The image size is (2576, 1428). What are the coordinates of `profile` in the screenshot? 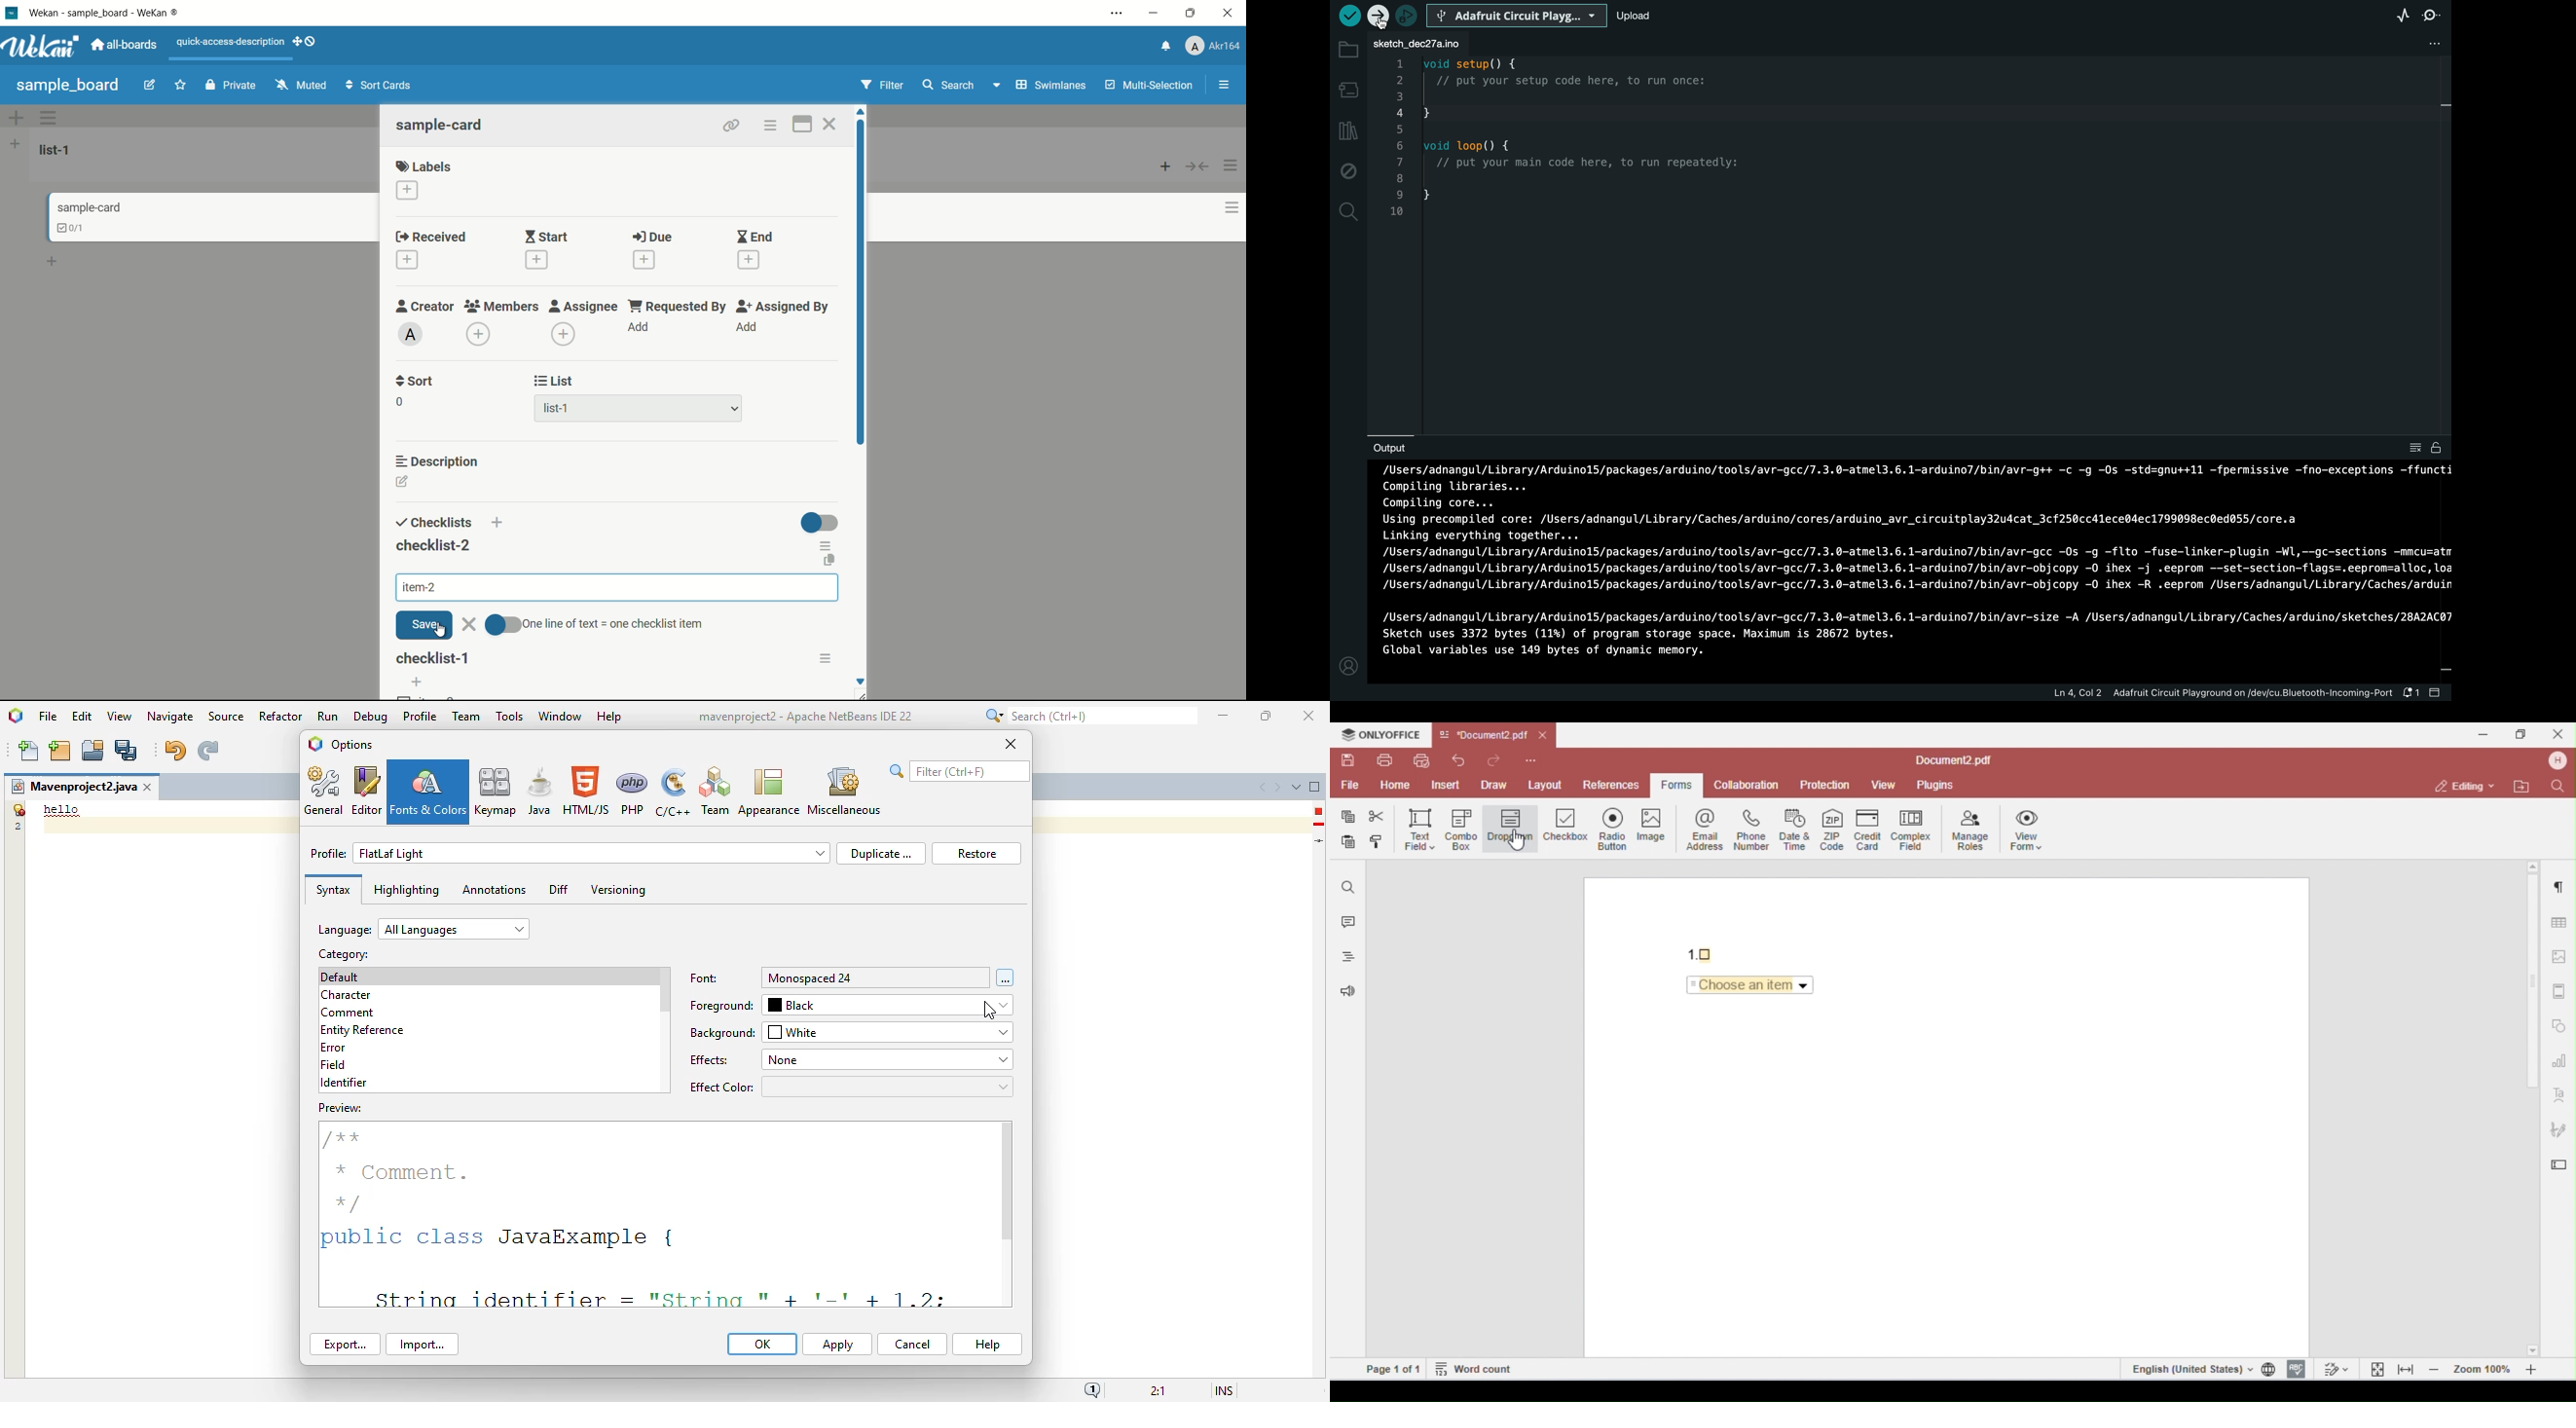 It's located at (1347, 666).